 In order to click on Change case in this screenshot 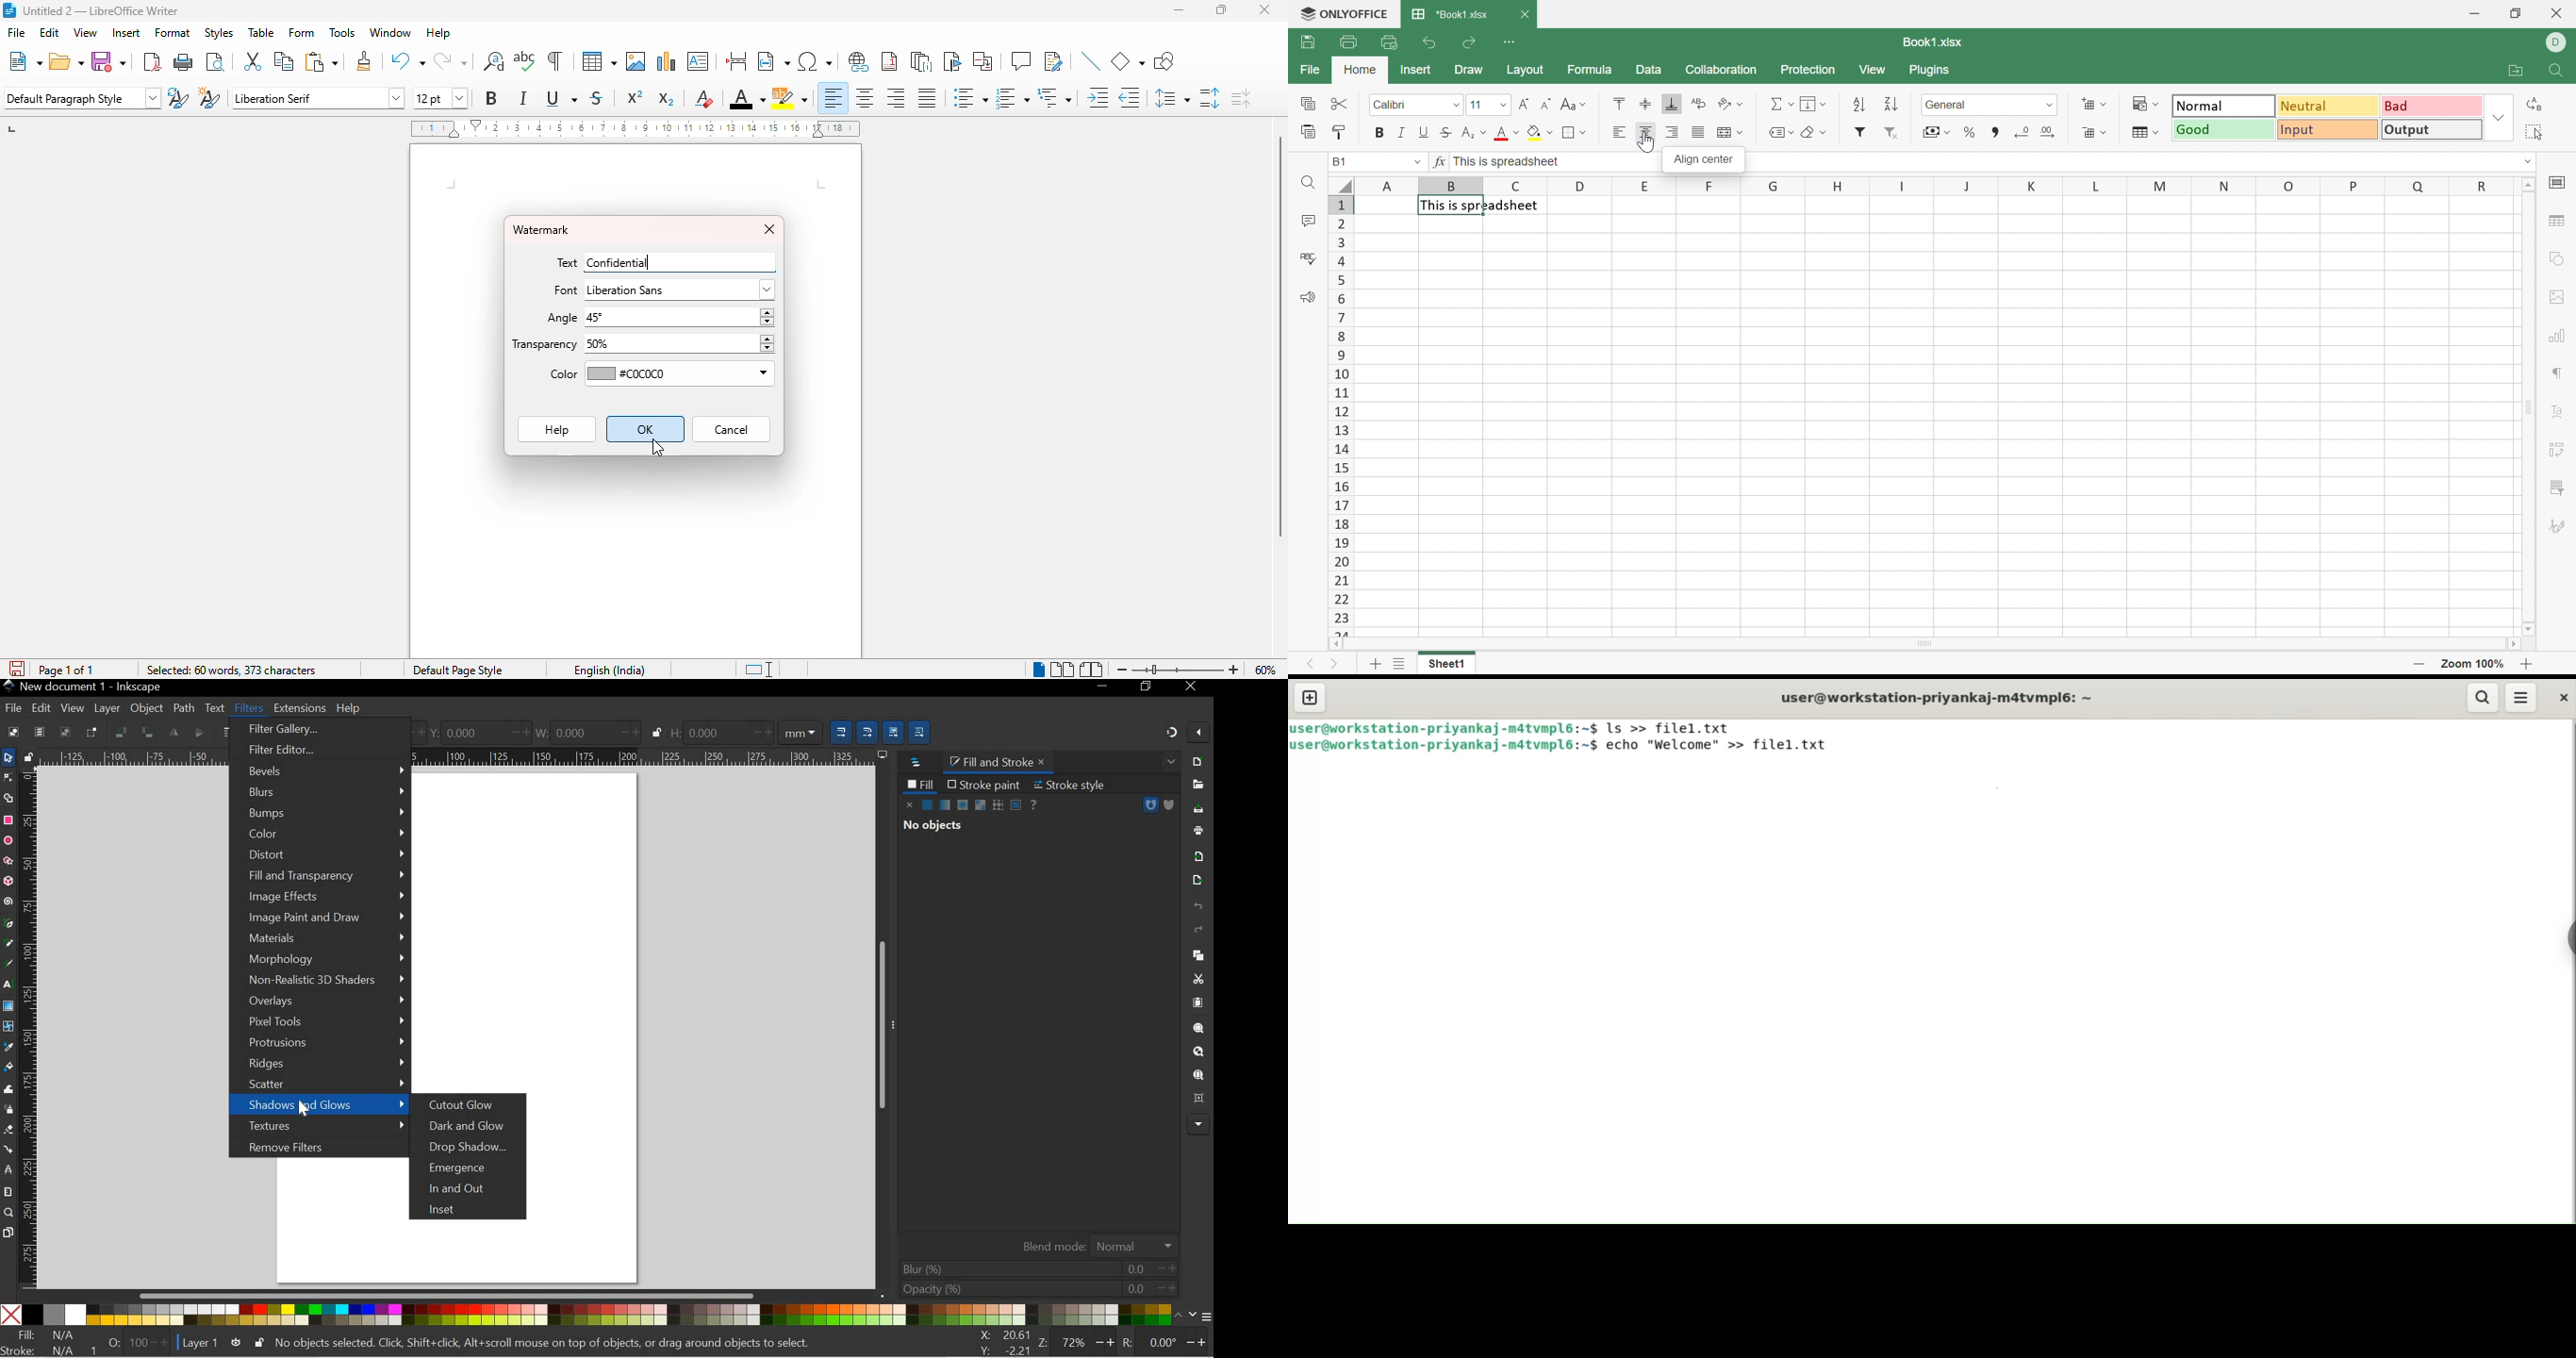, I will do `click(1568, 103)`.